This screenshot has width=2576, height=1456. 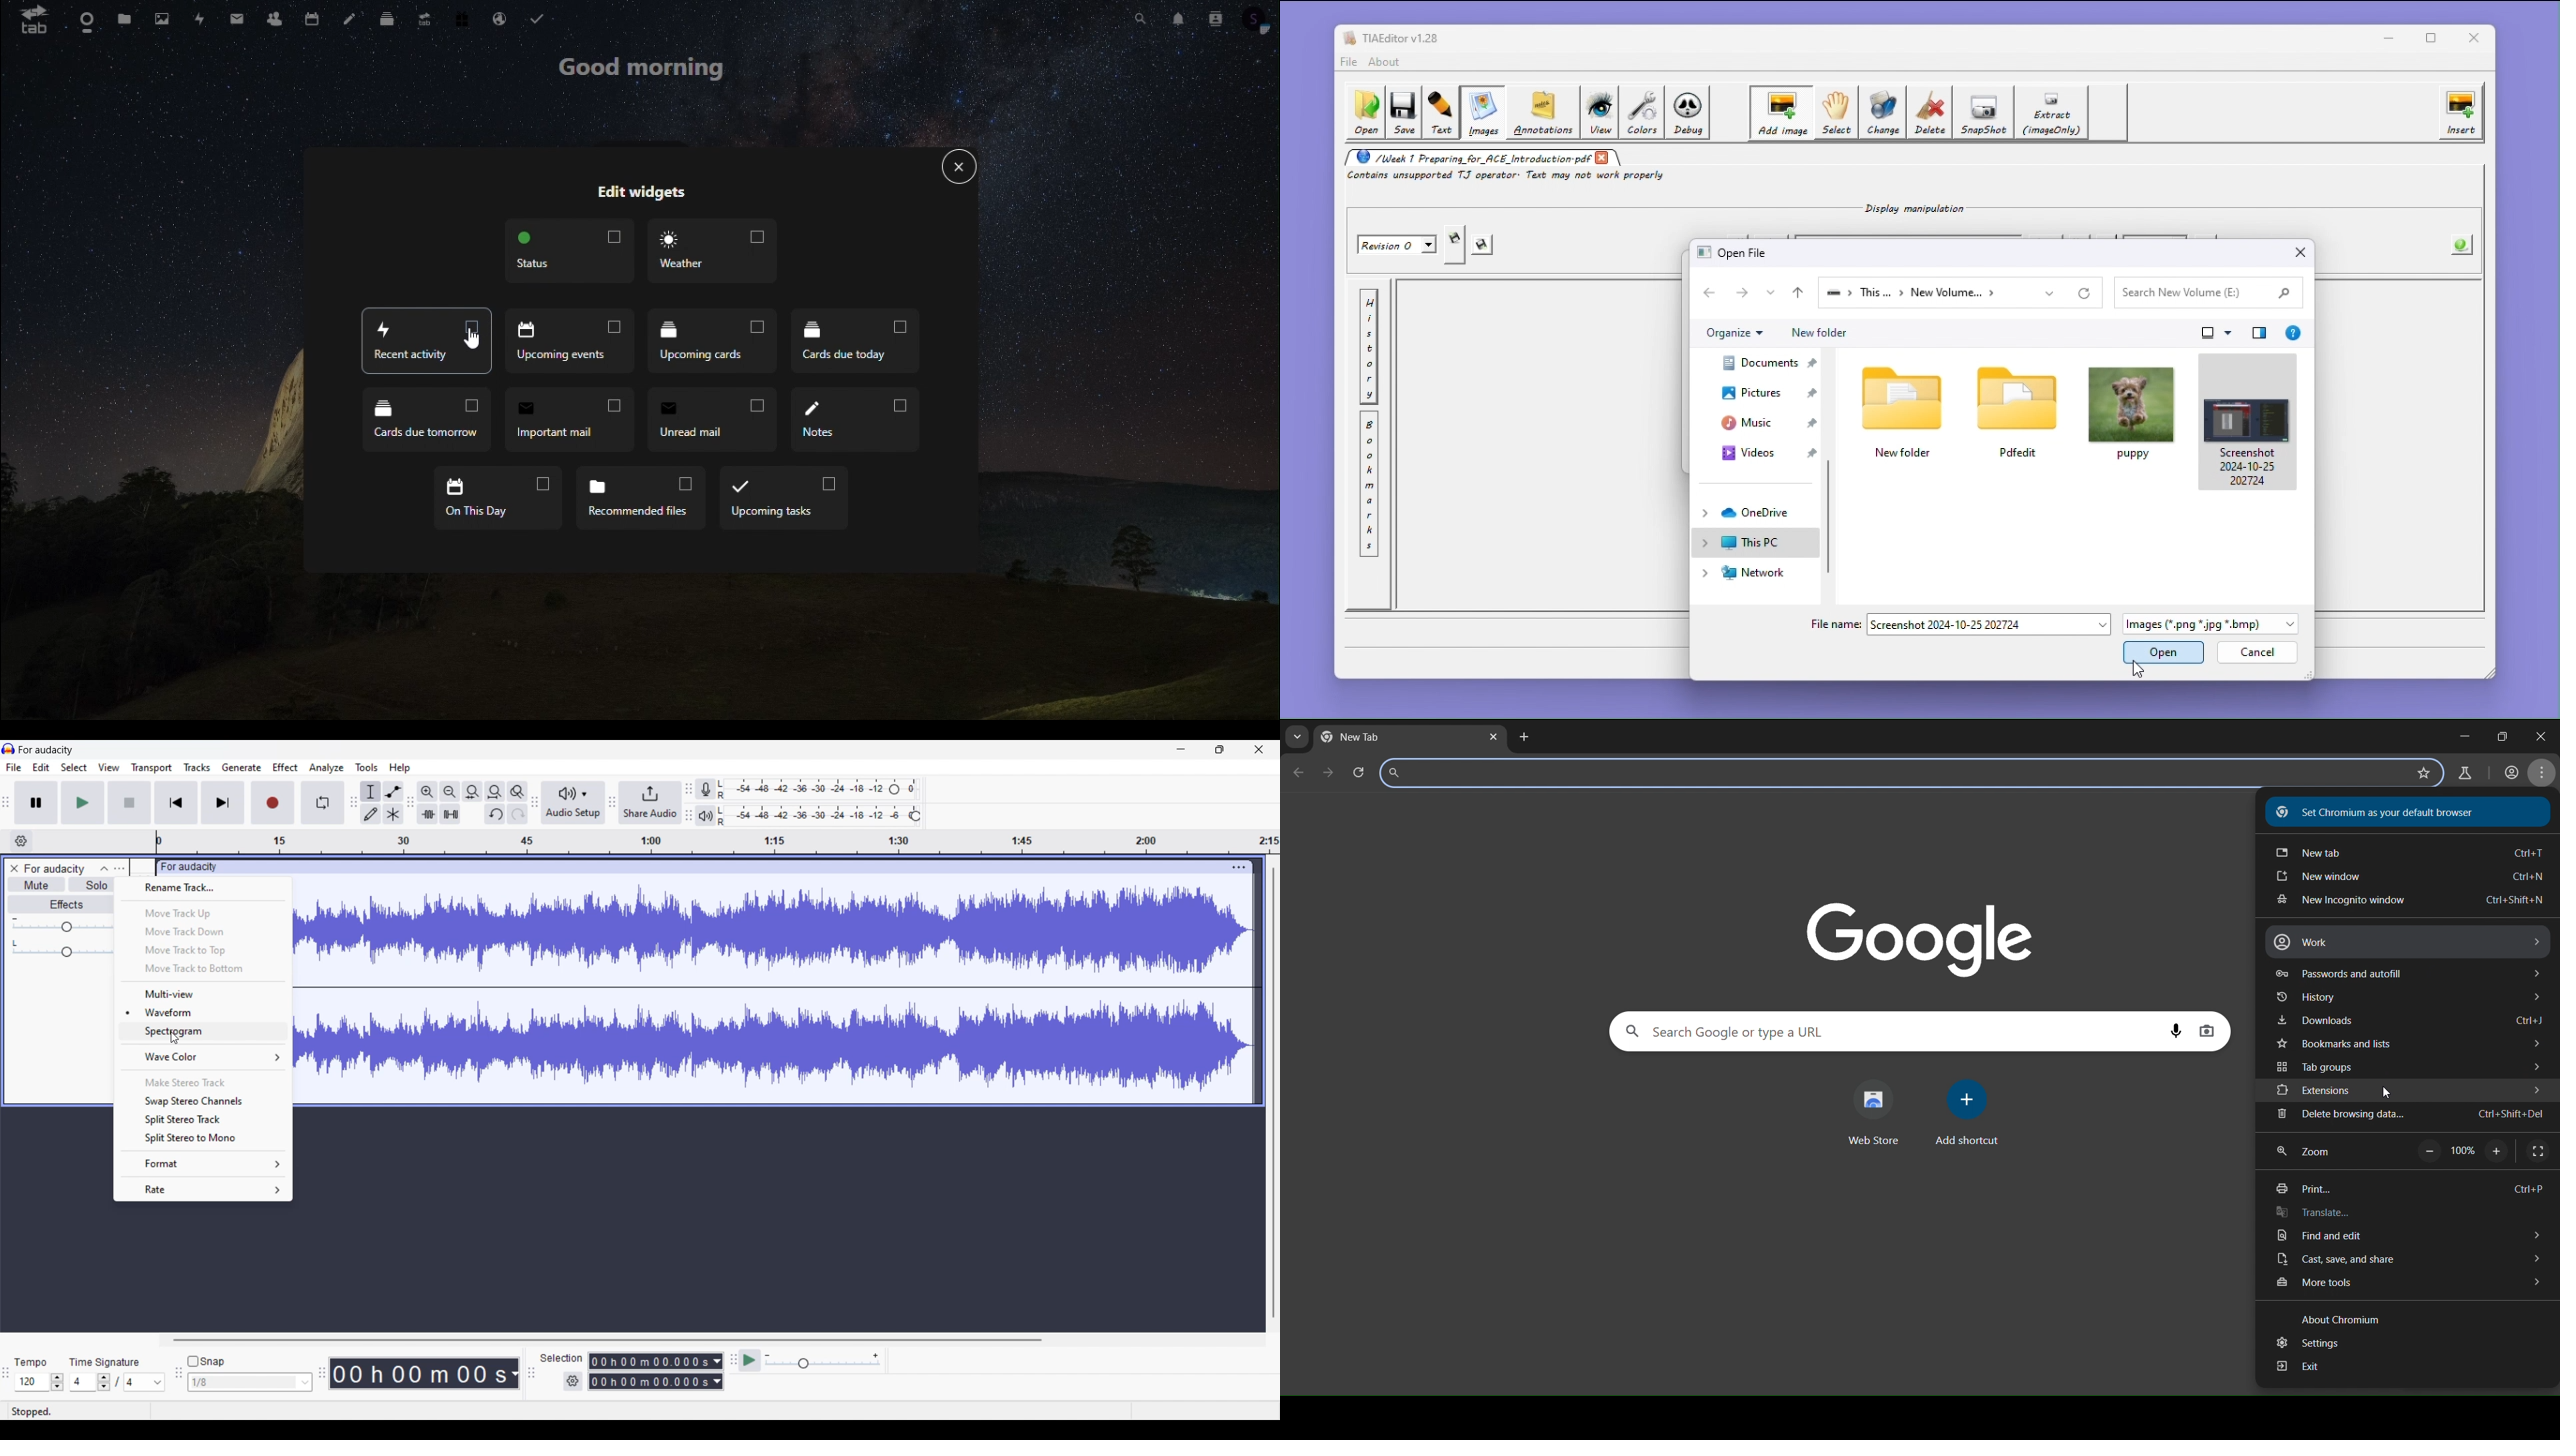 I want to click on Waveform, current selection, so click(x=203, y=1011).